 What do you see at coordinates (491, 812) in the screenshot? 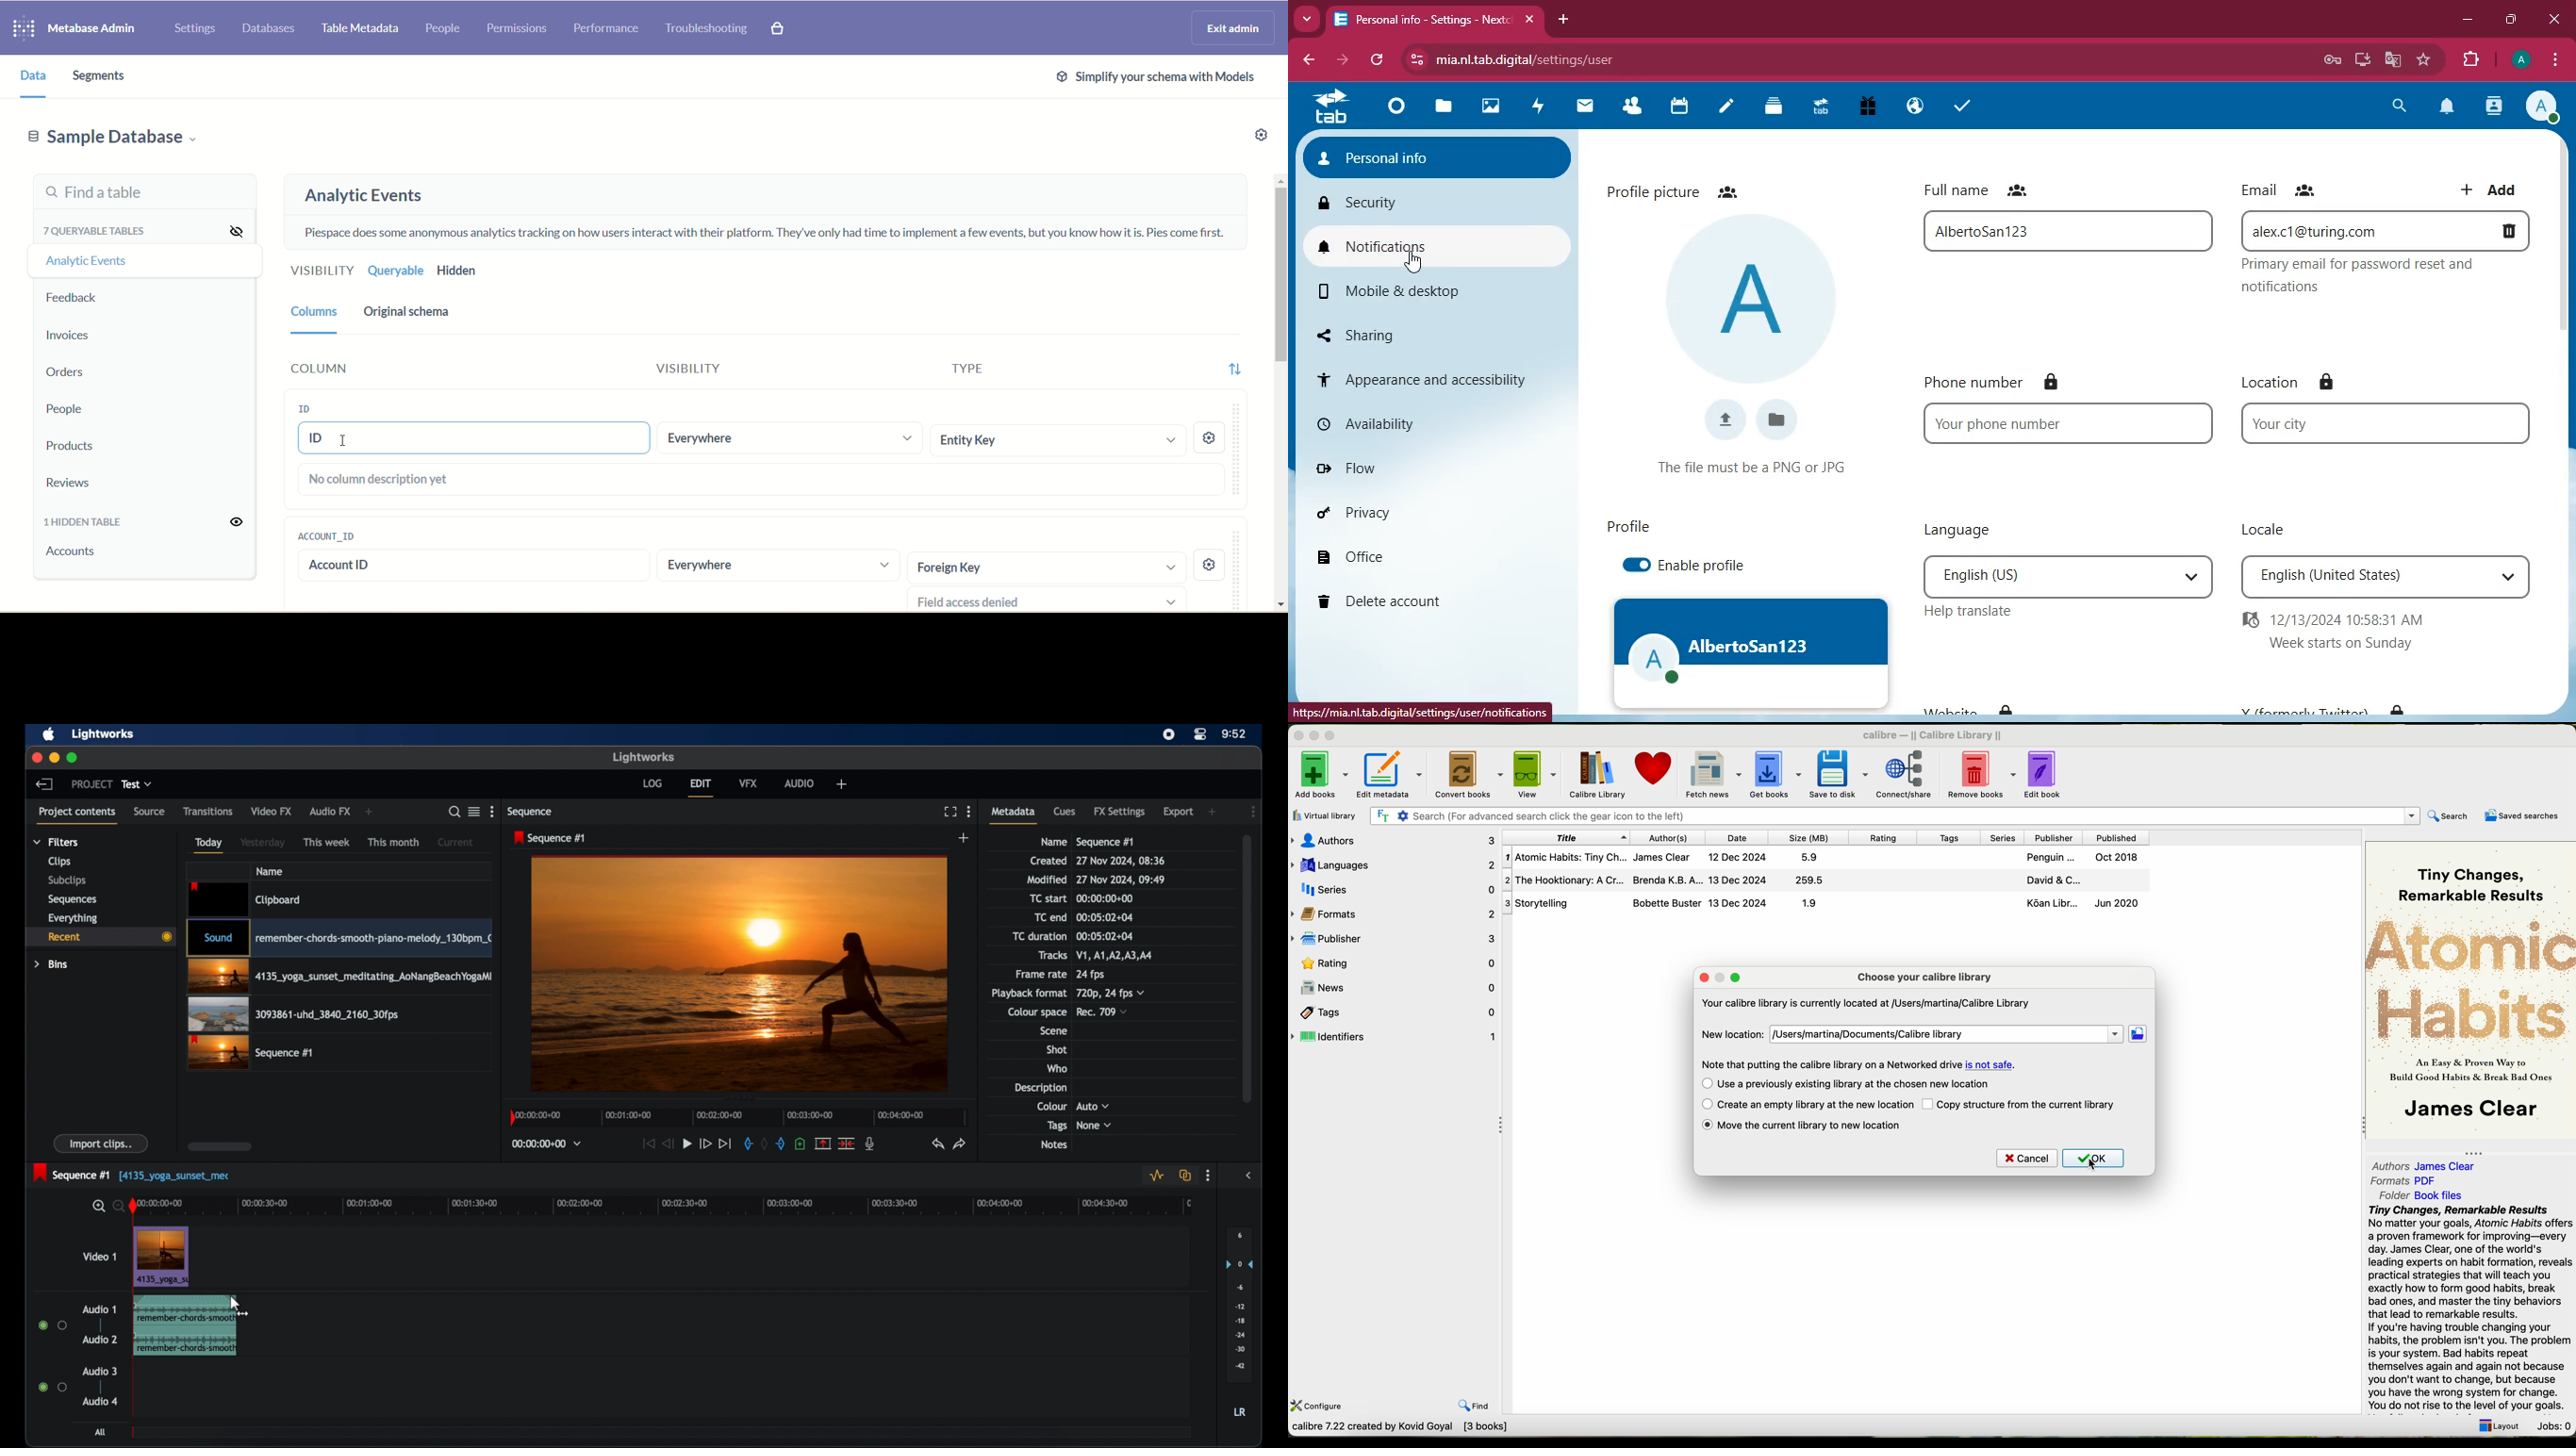
I see `more options` at bounding box center [491, 812].